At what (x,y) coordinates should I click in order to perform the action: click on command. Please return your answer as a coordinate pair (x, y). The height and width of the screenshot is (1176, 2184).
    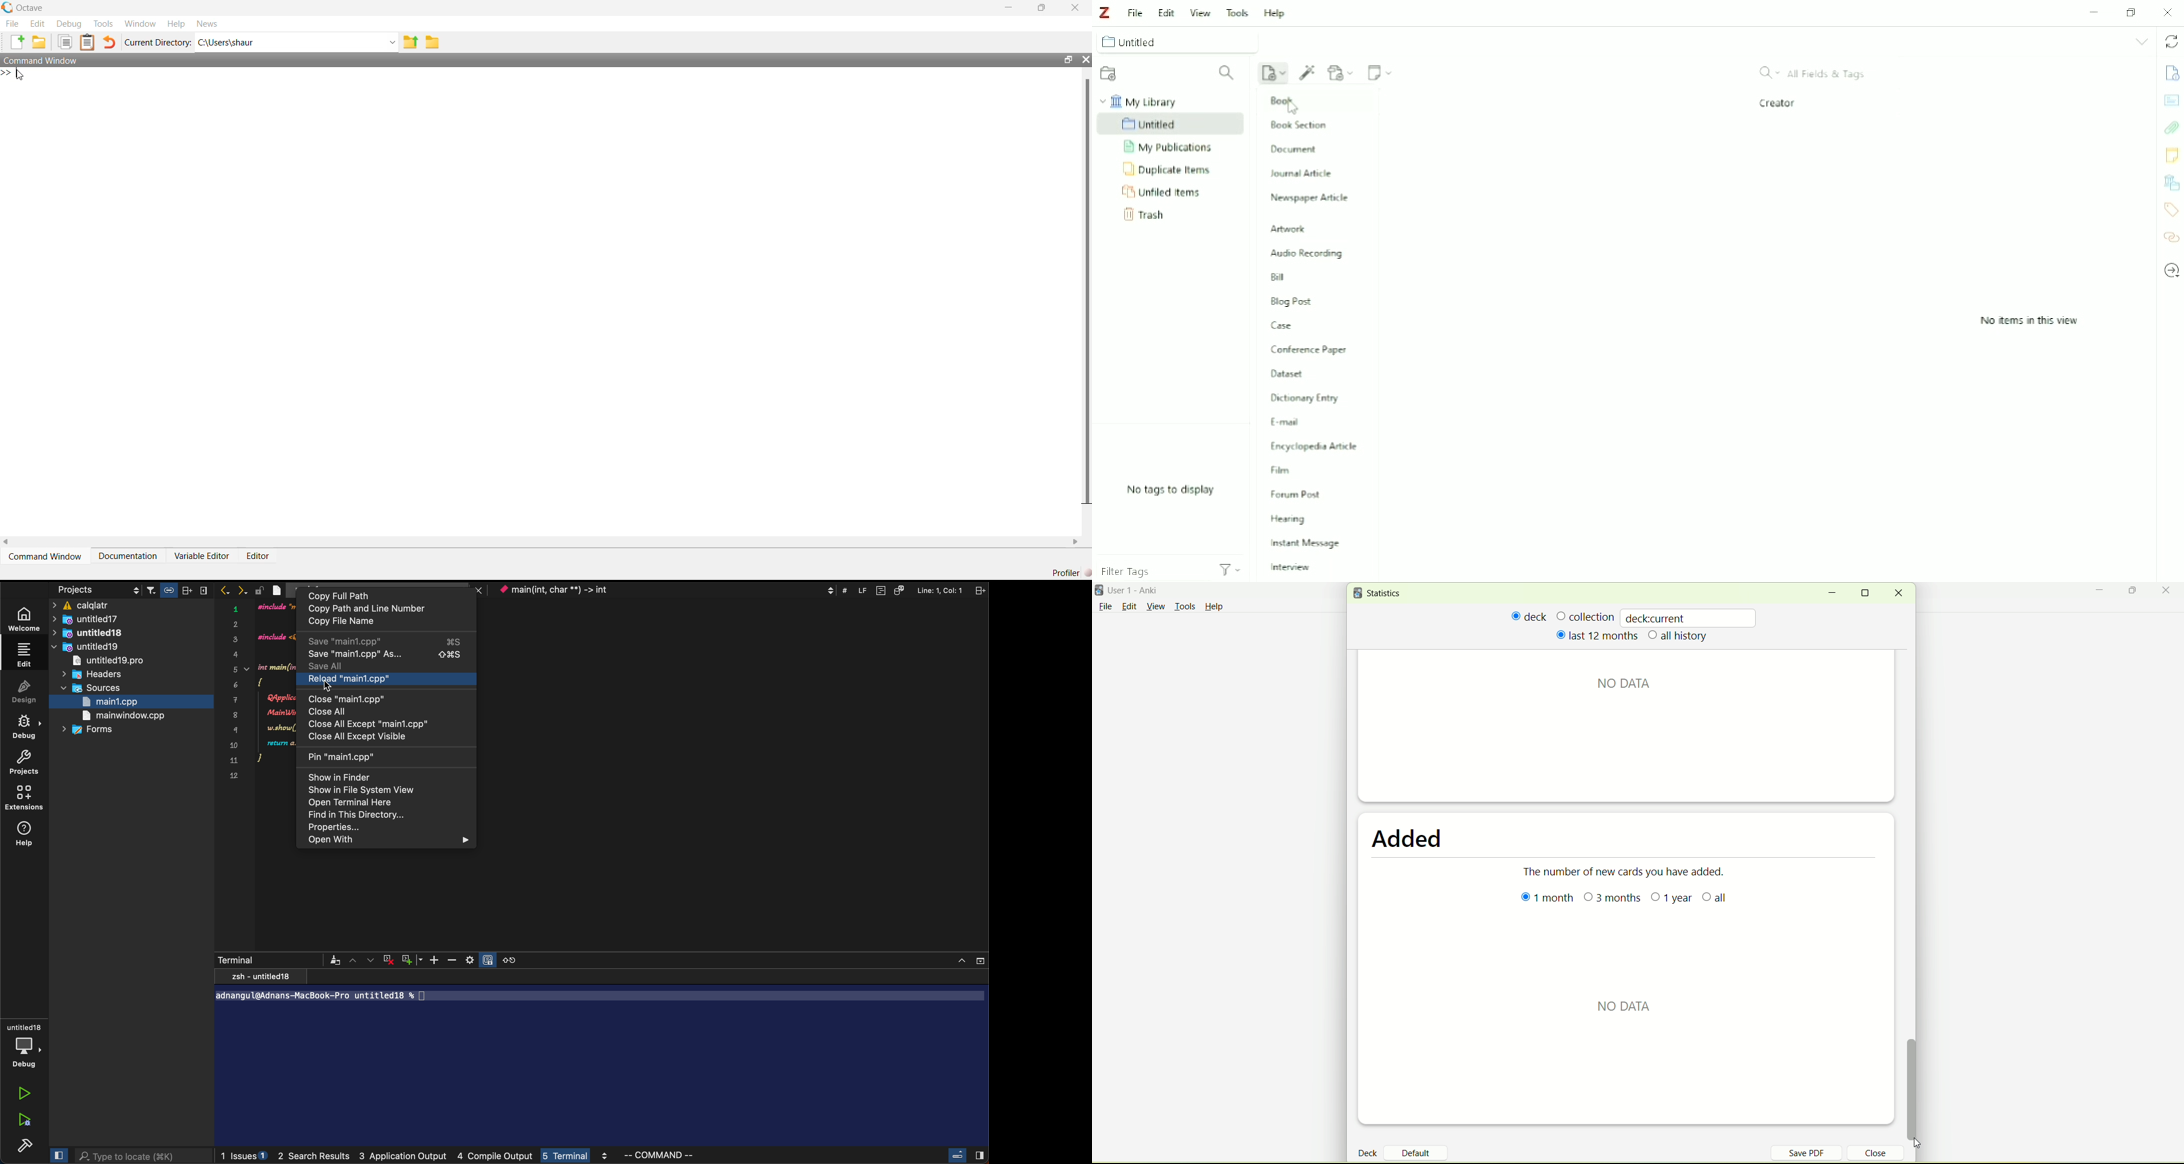
    Looking at the image, I should click on (672, 1156).